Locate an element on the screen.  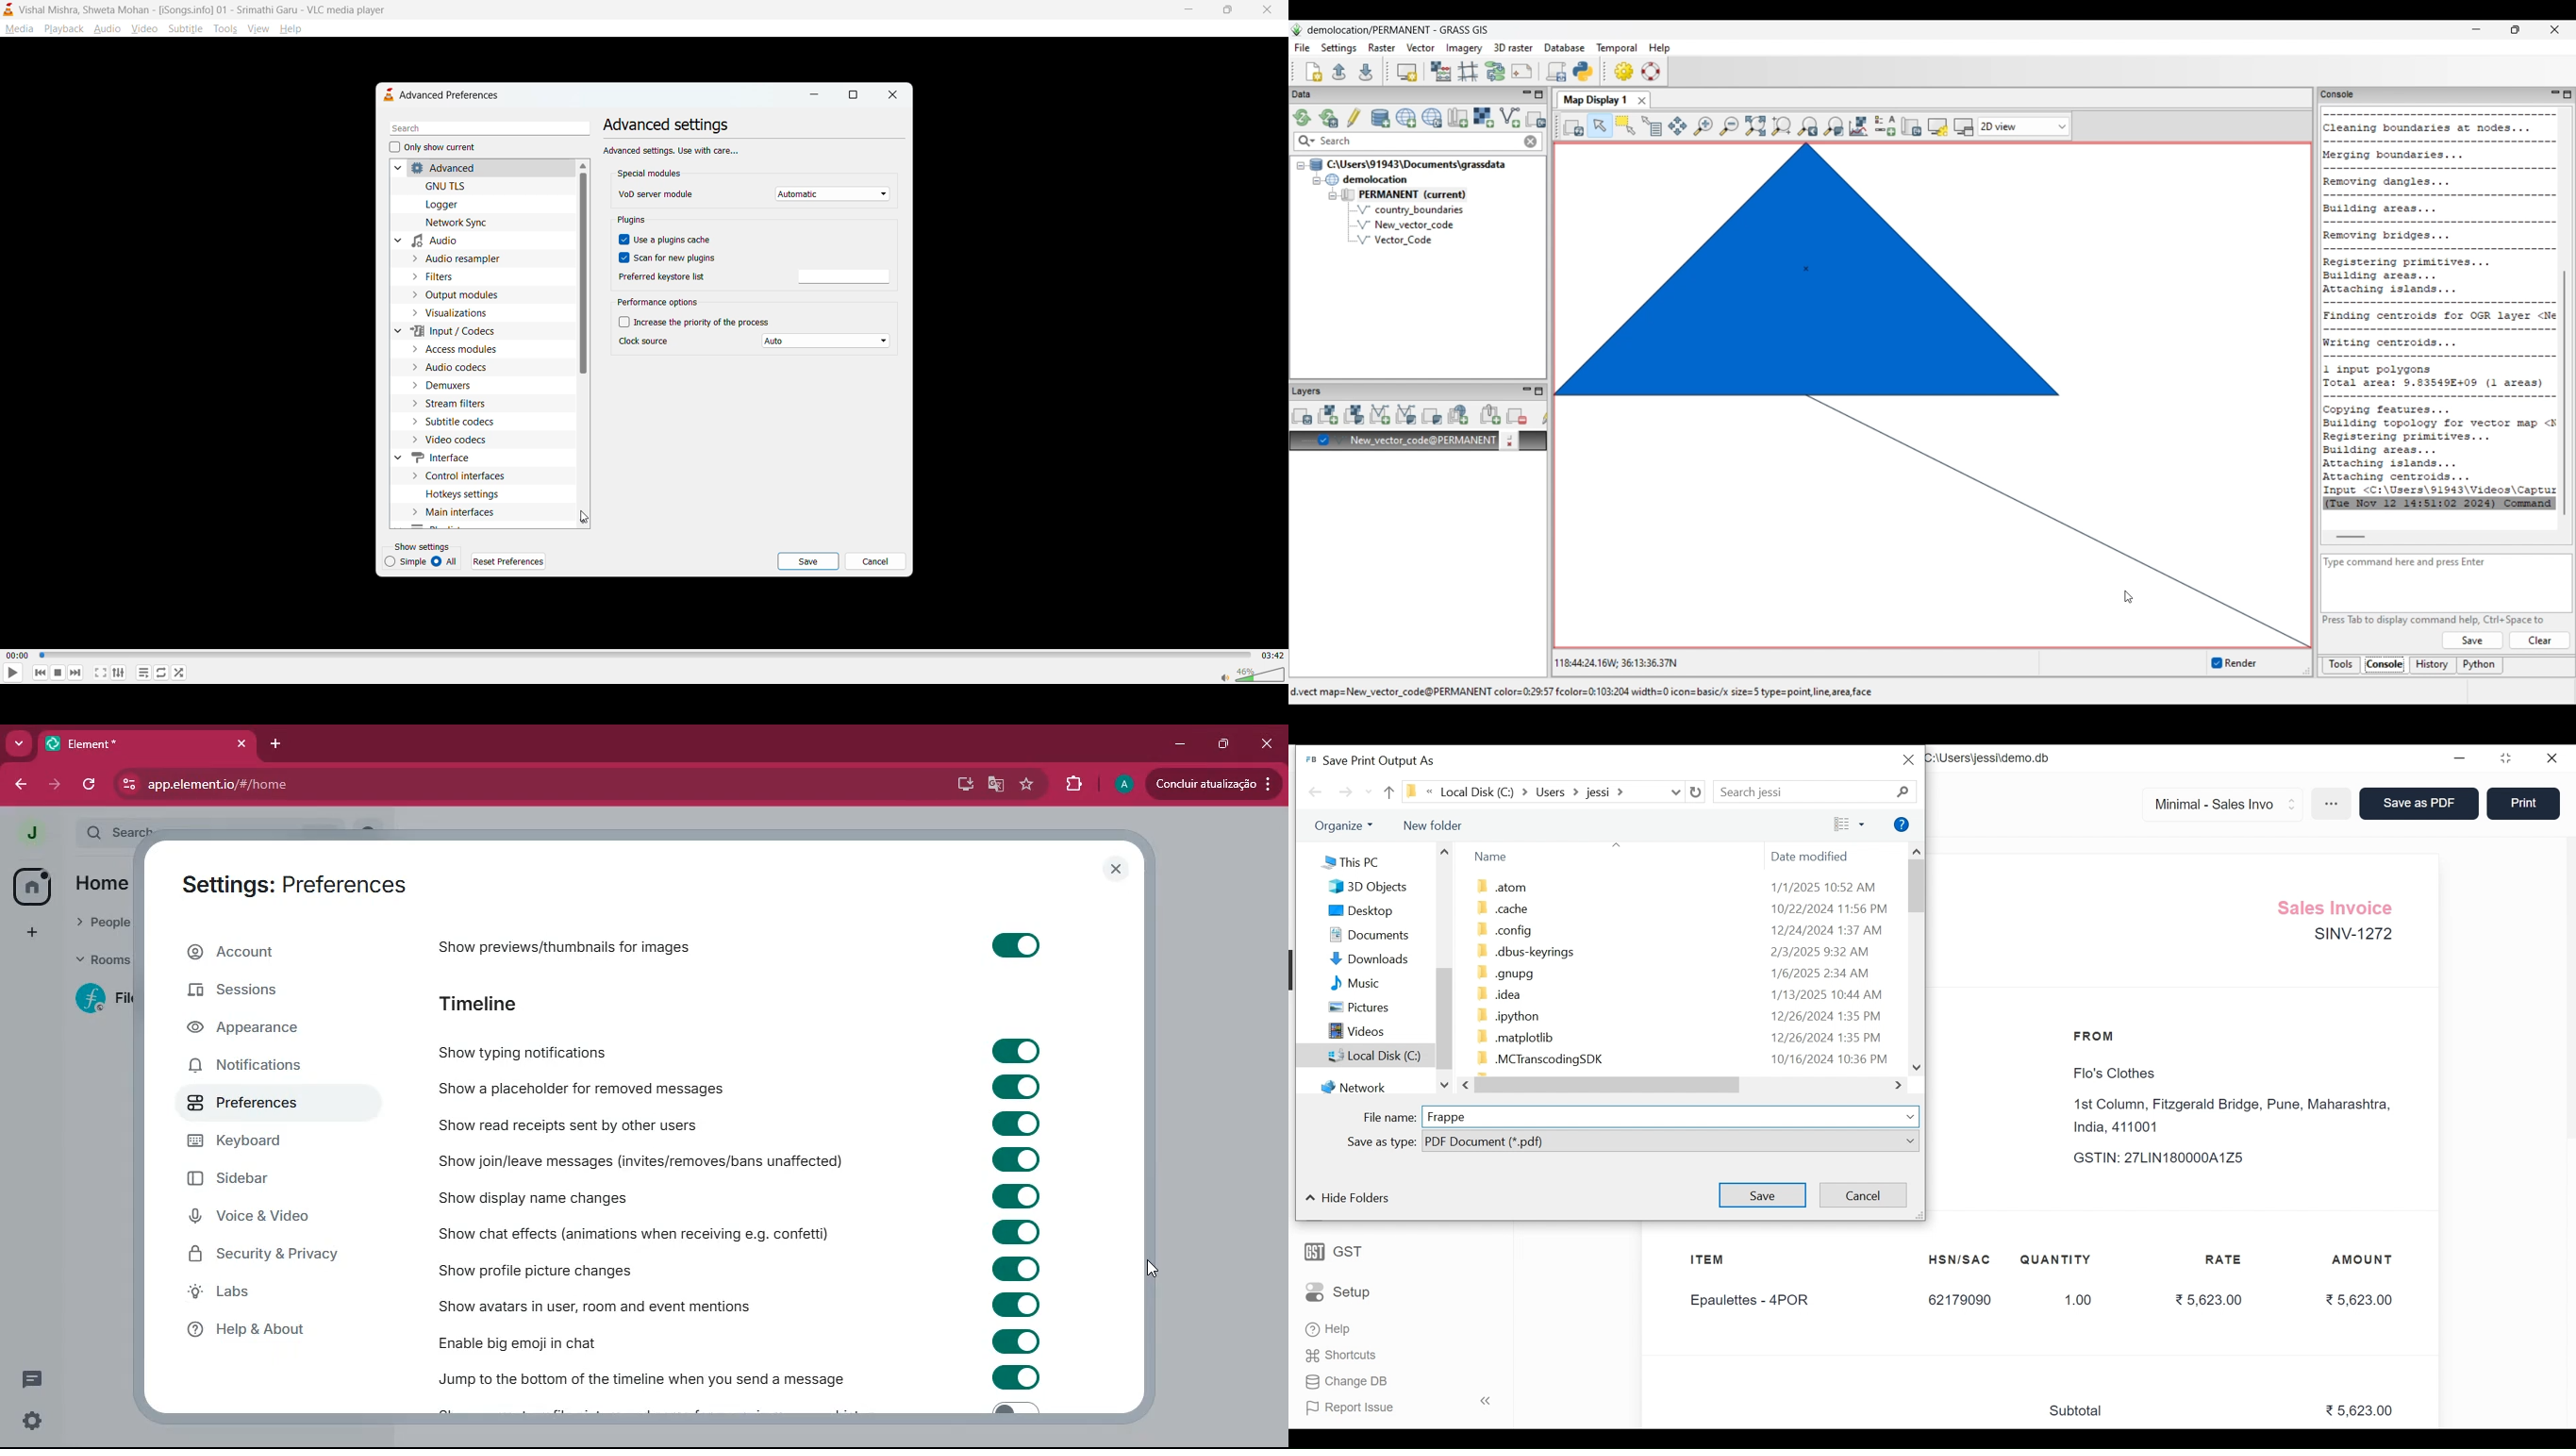
View  is located at coordinates (1849, 825).